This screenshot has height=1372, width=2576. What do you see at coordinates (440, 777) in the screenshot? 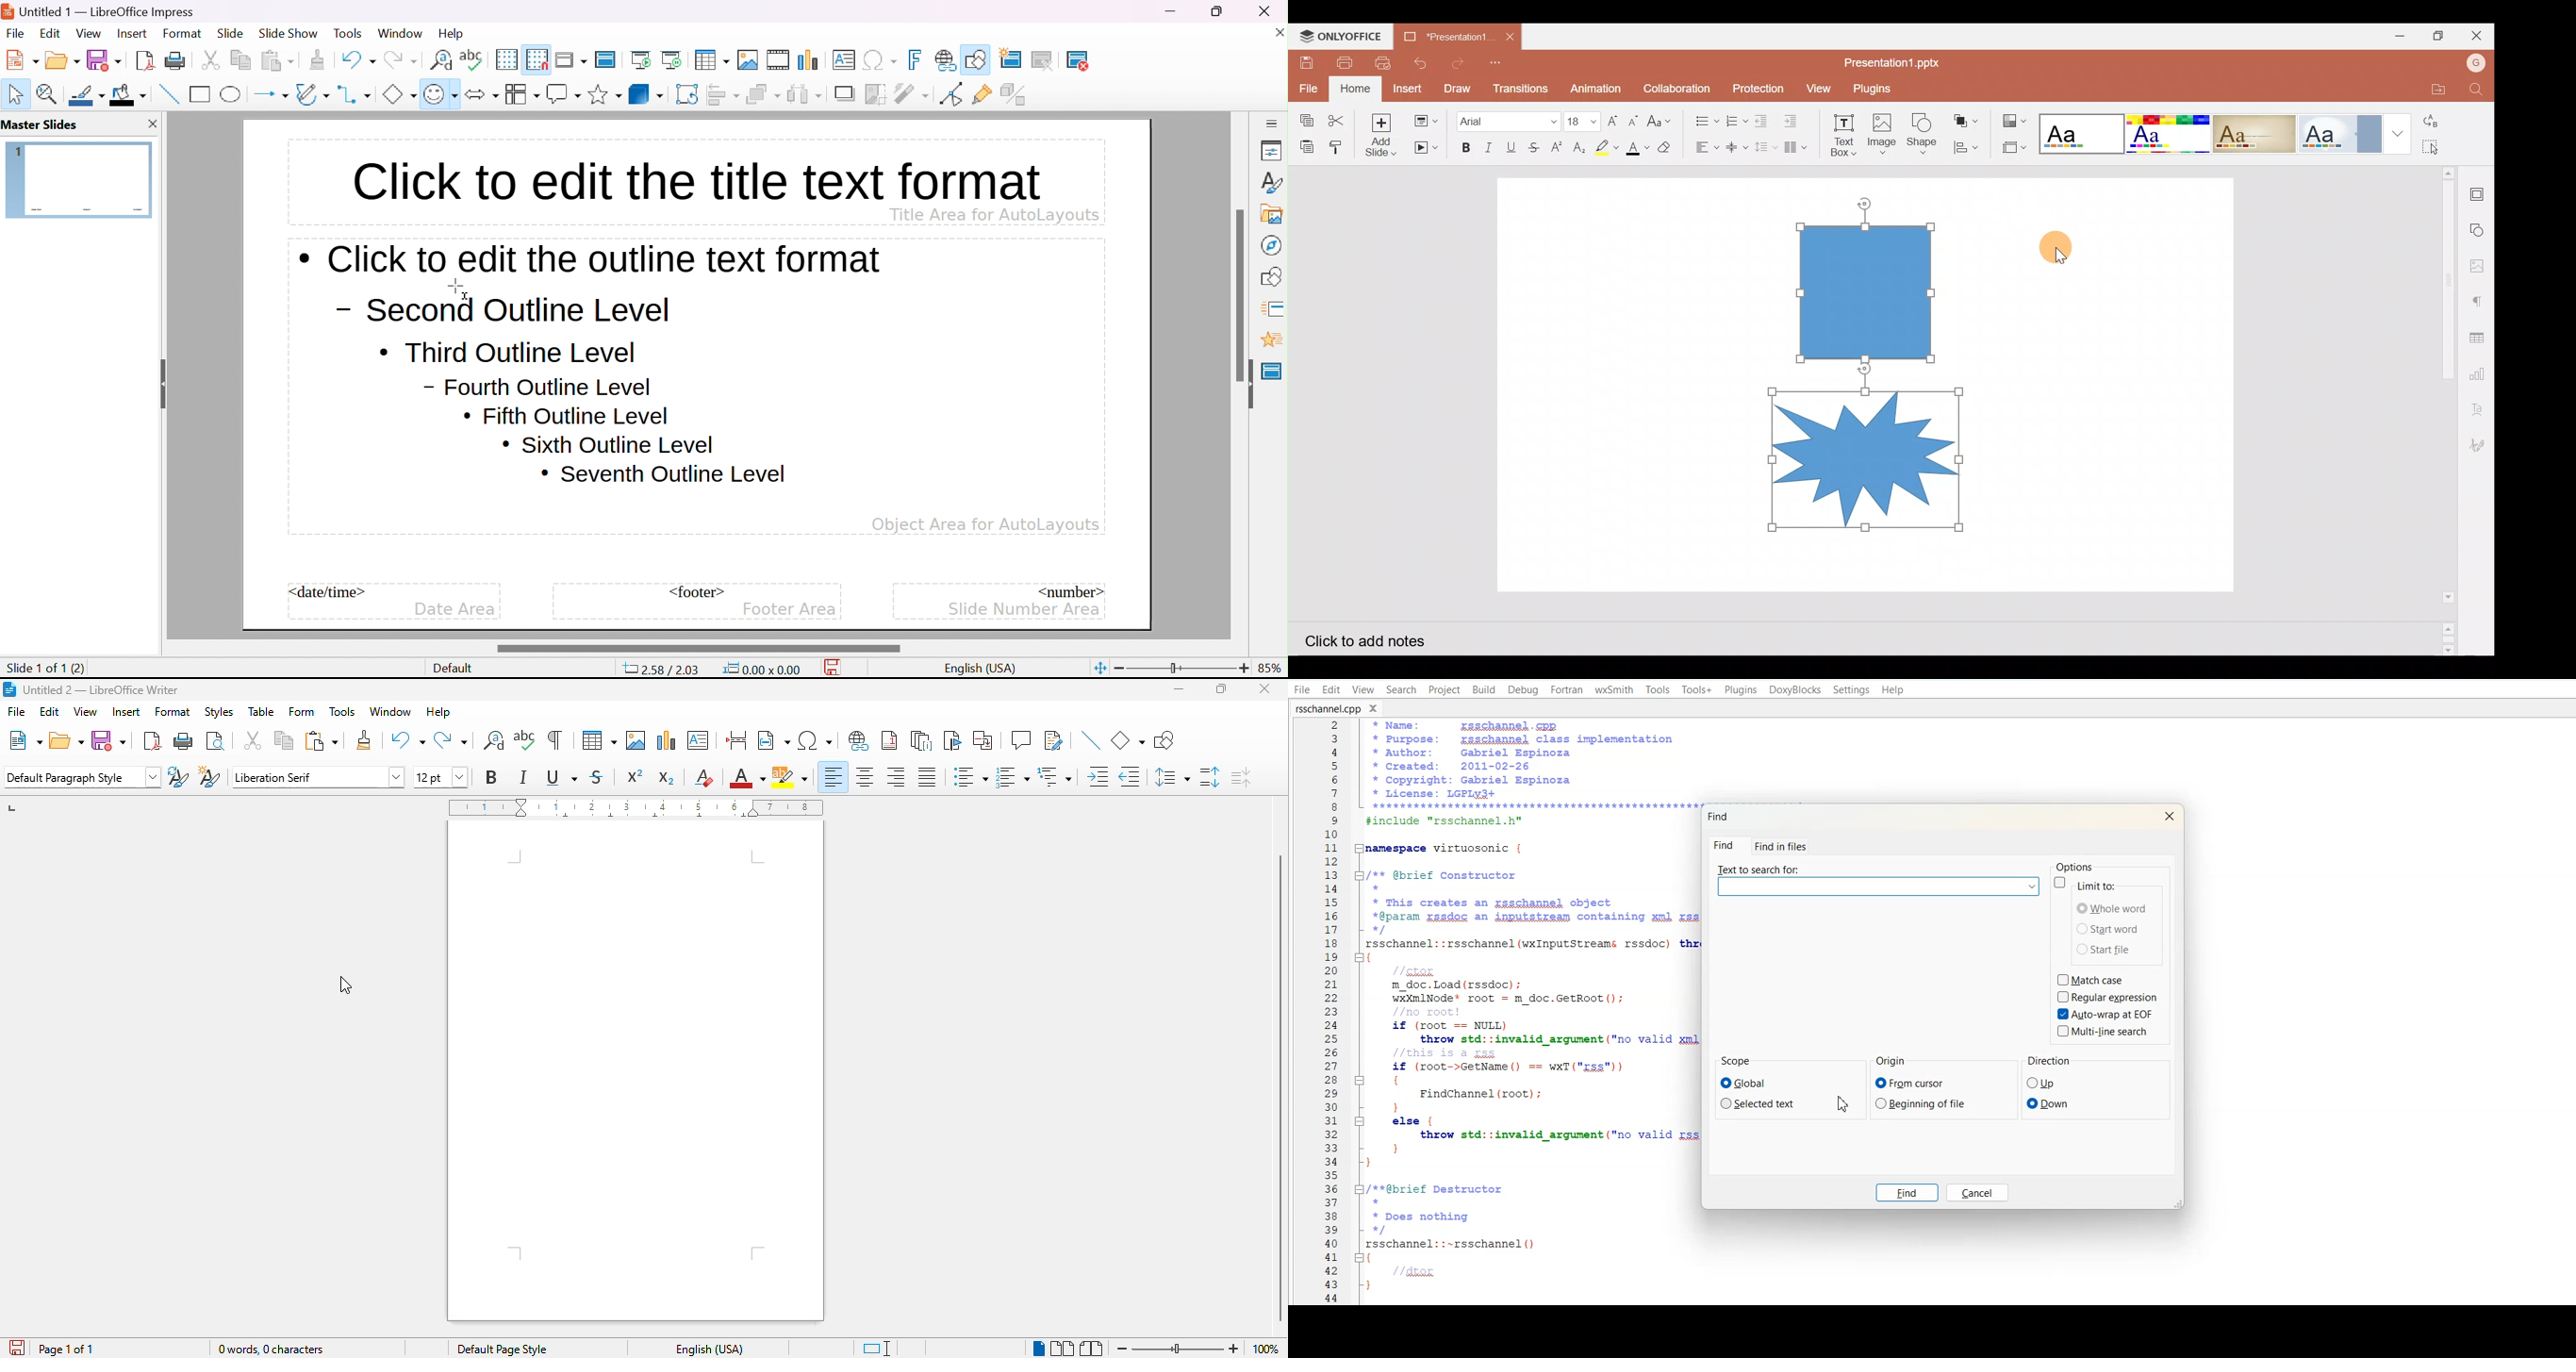
I see `font size` at bounding box center [440, 777].